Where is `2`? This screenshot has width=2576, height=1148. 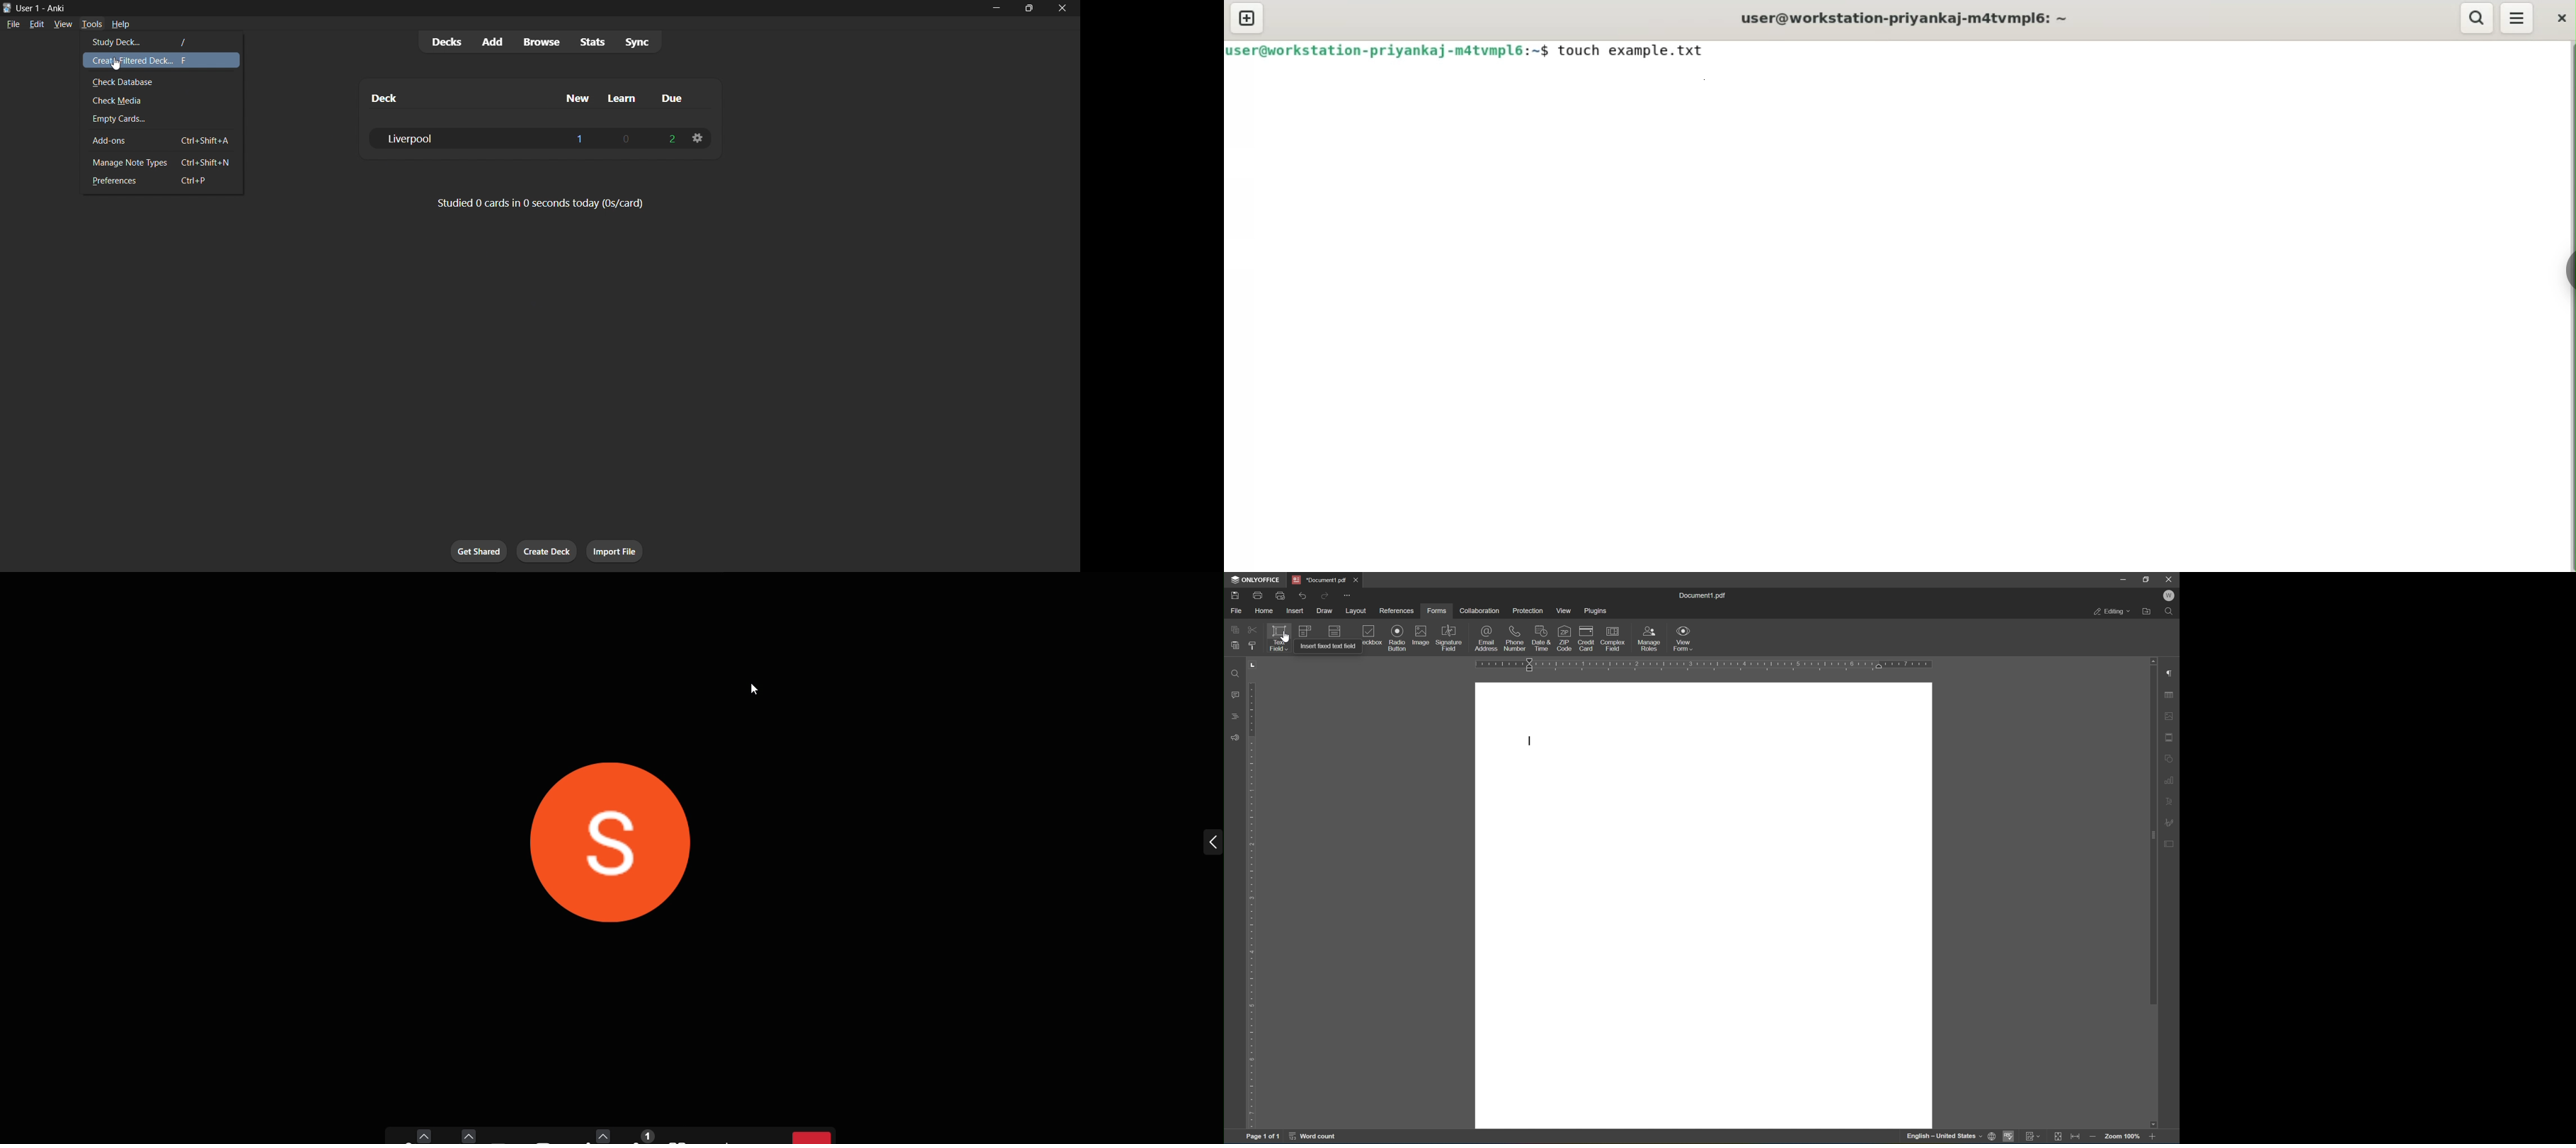 2 is located at coordinates (669, 139).